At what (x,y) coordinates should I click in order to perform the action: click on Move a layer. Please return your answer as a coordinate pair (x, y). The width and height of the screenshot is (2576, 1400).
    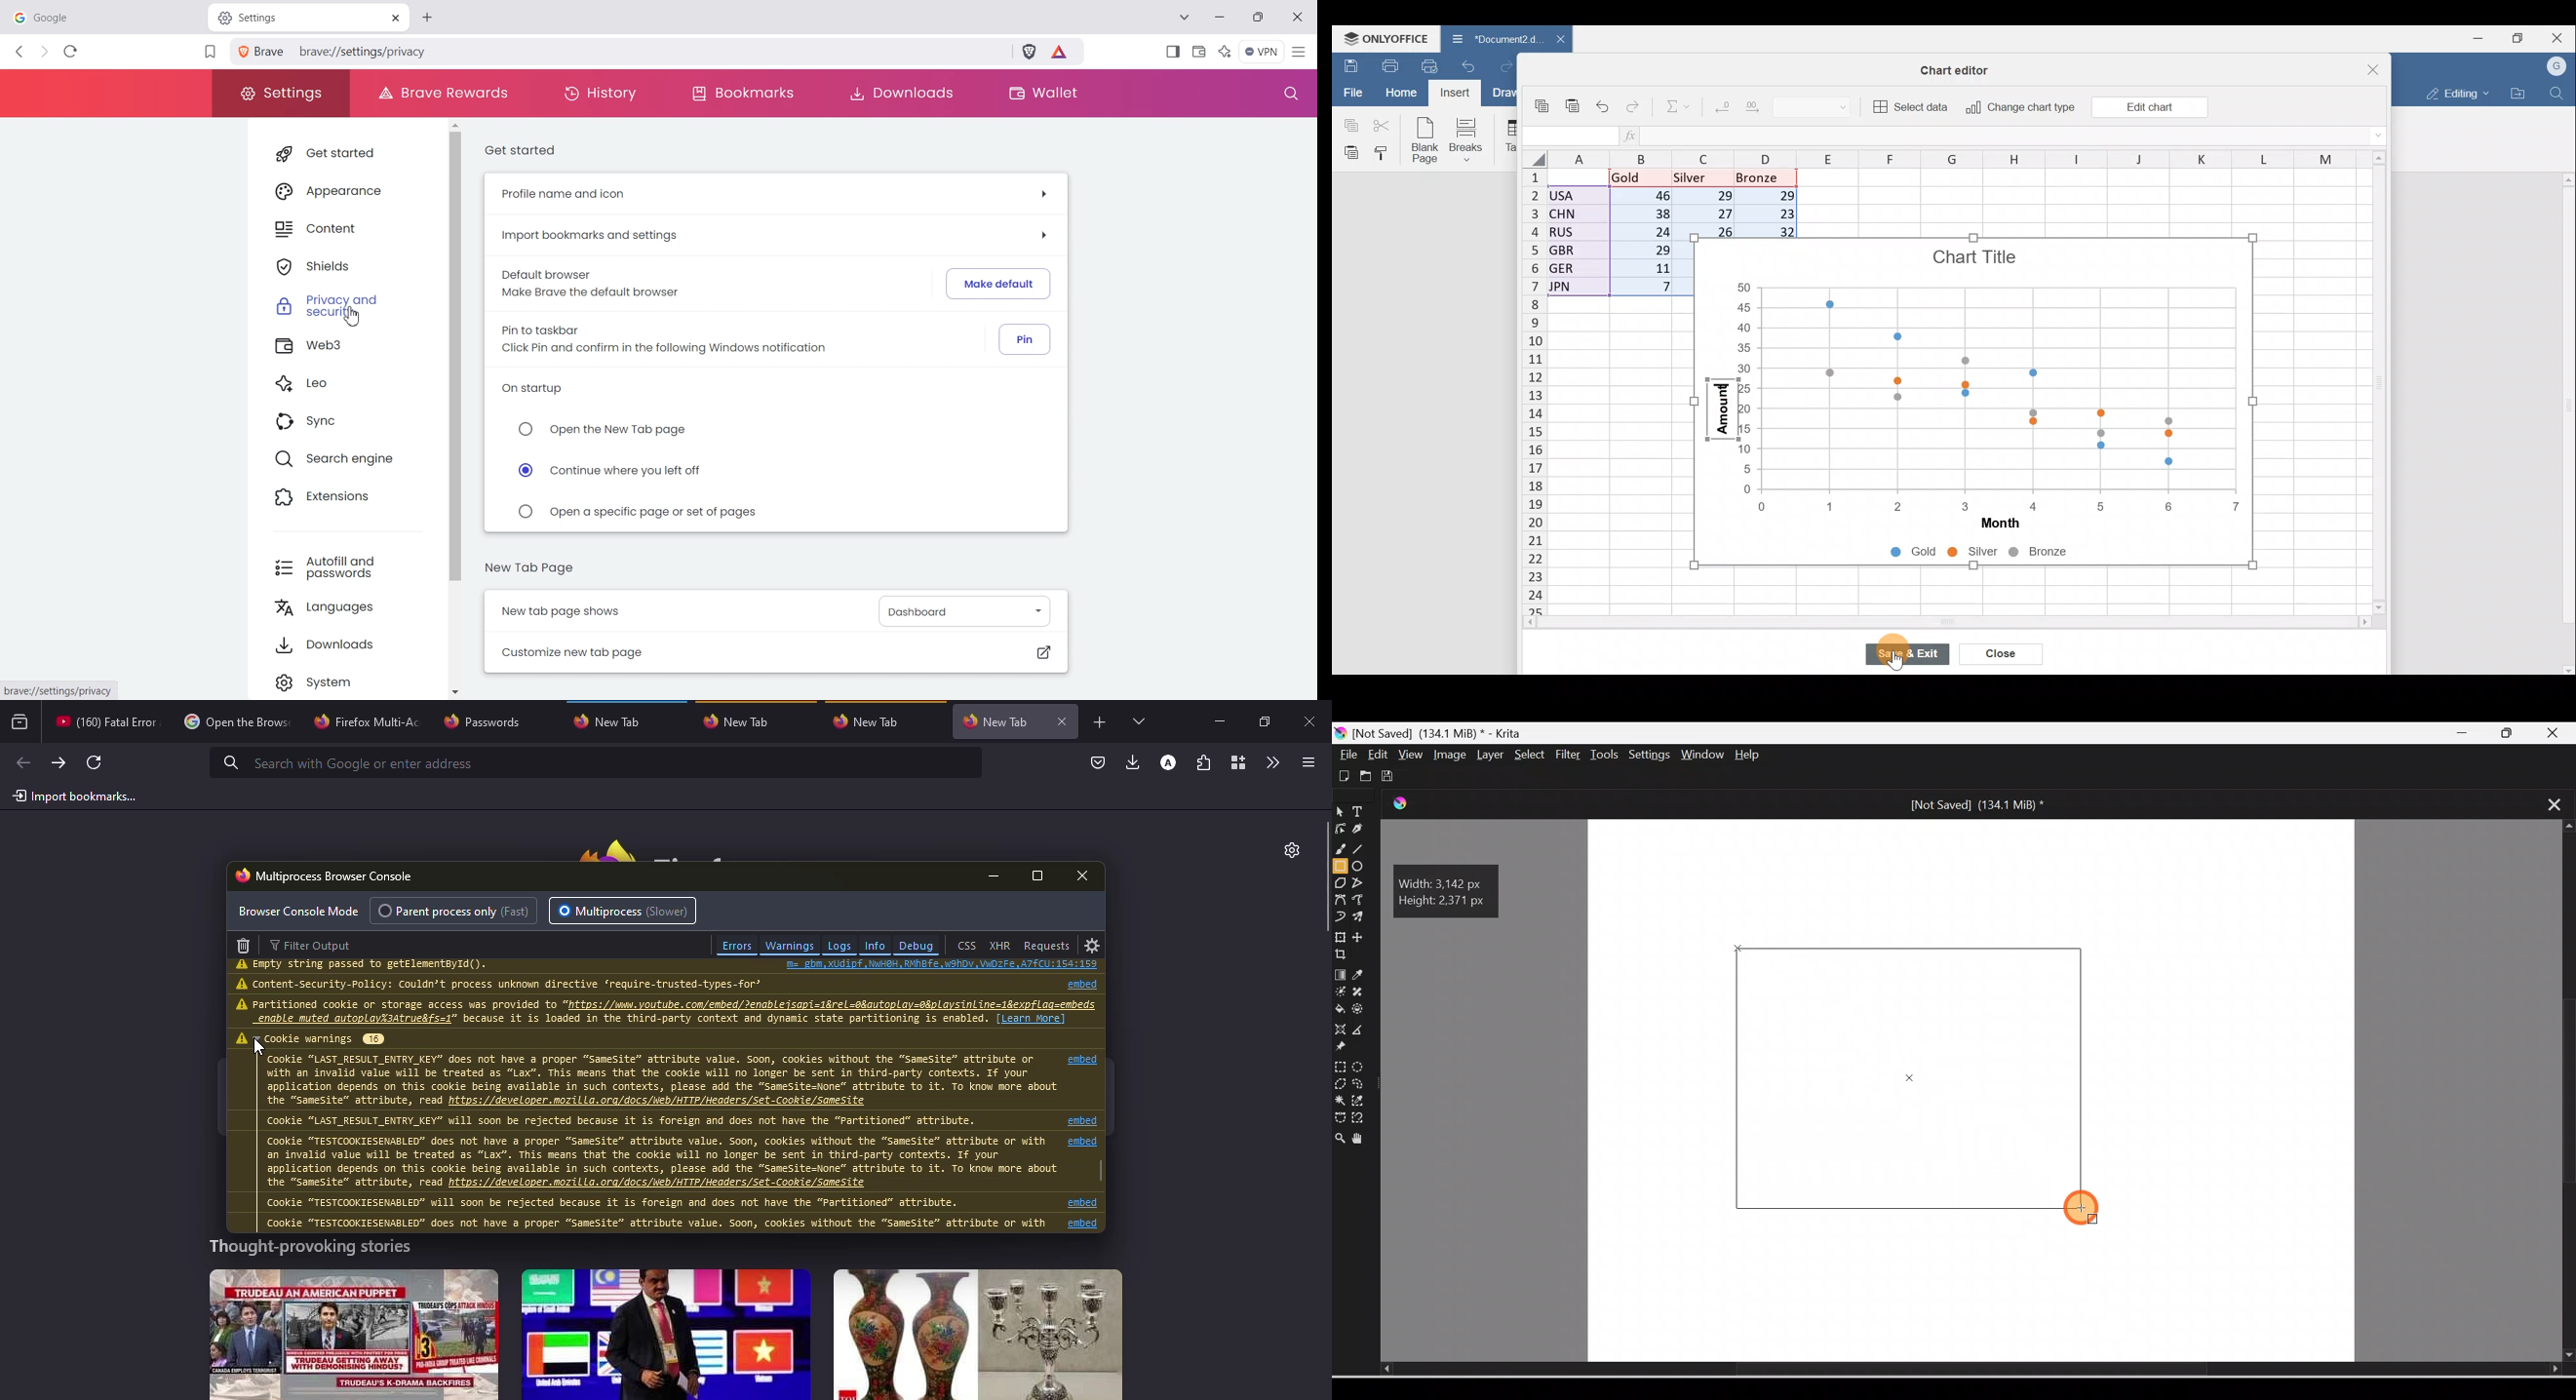
    Looking at the image, I should click on (1364, 937).